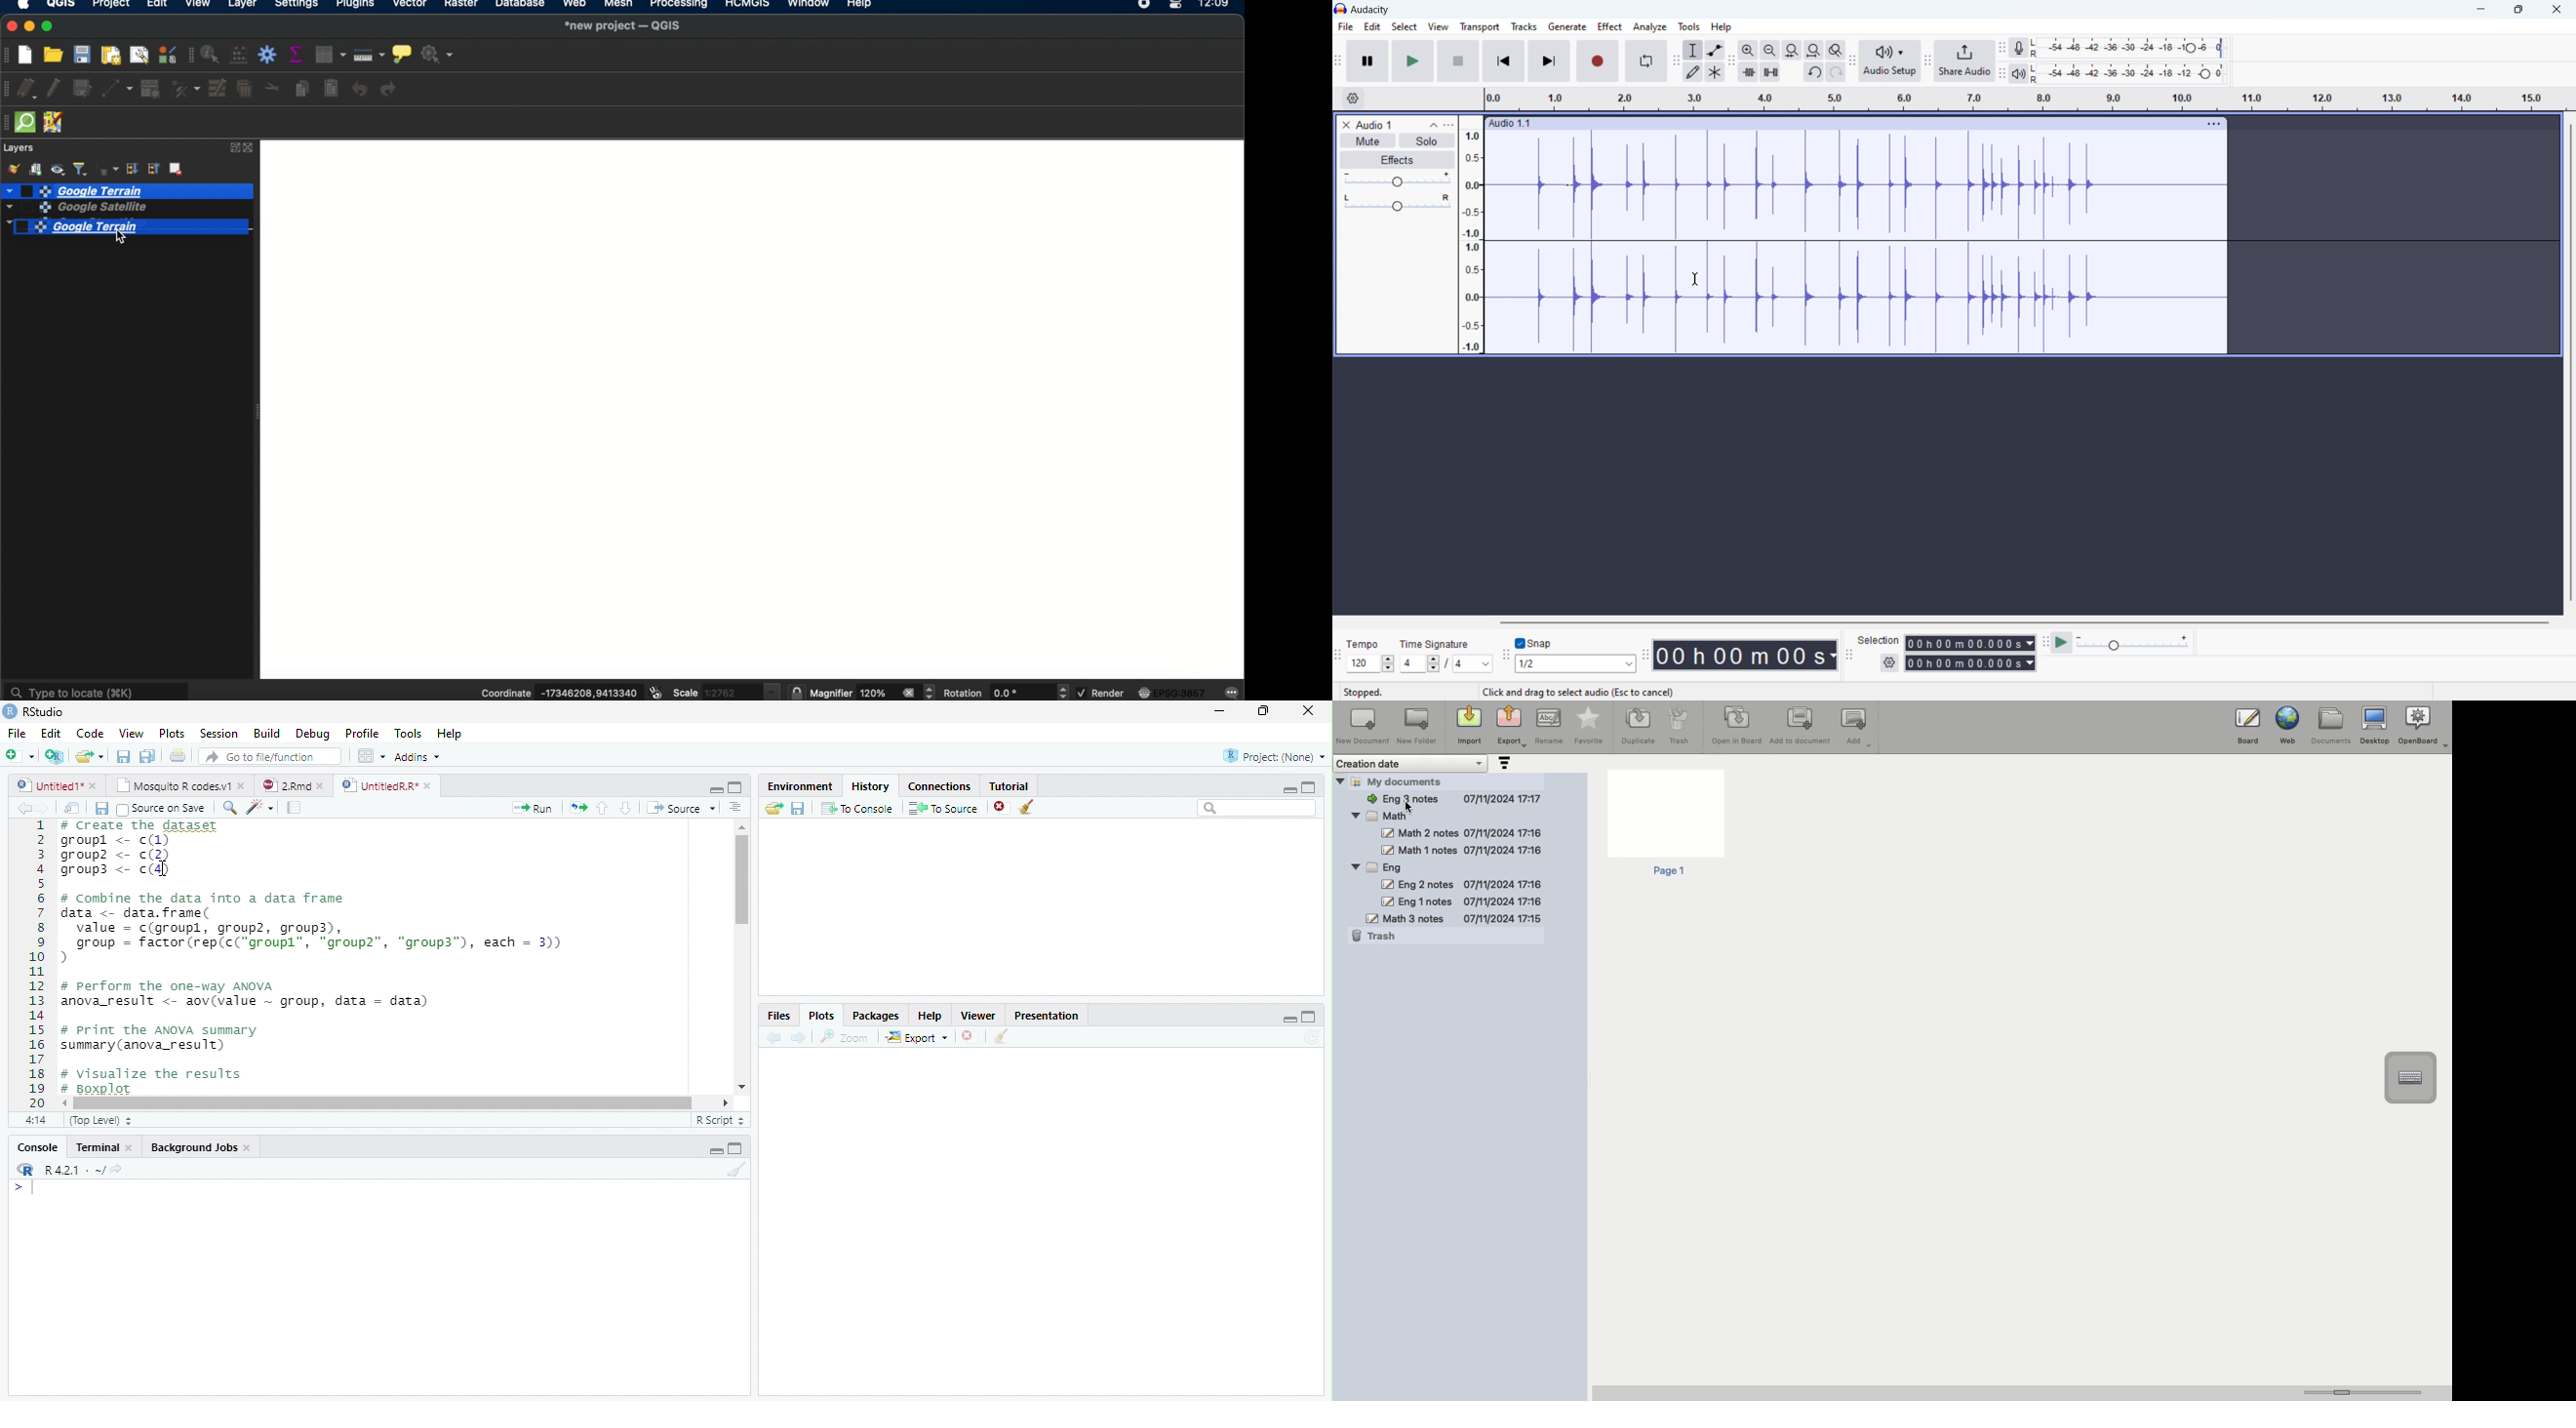 This screenshot has height=1428, width=2576. What do you see at coordinates (654, 693) in the screenshot?
I see `toggle extents and mouse position display` at bounding box center [654, 693].